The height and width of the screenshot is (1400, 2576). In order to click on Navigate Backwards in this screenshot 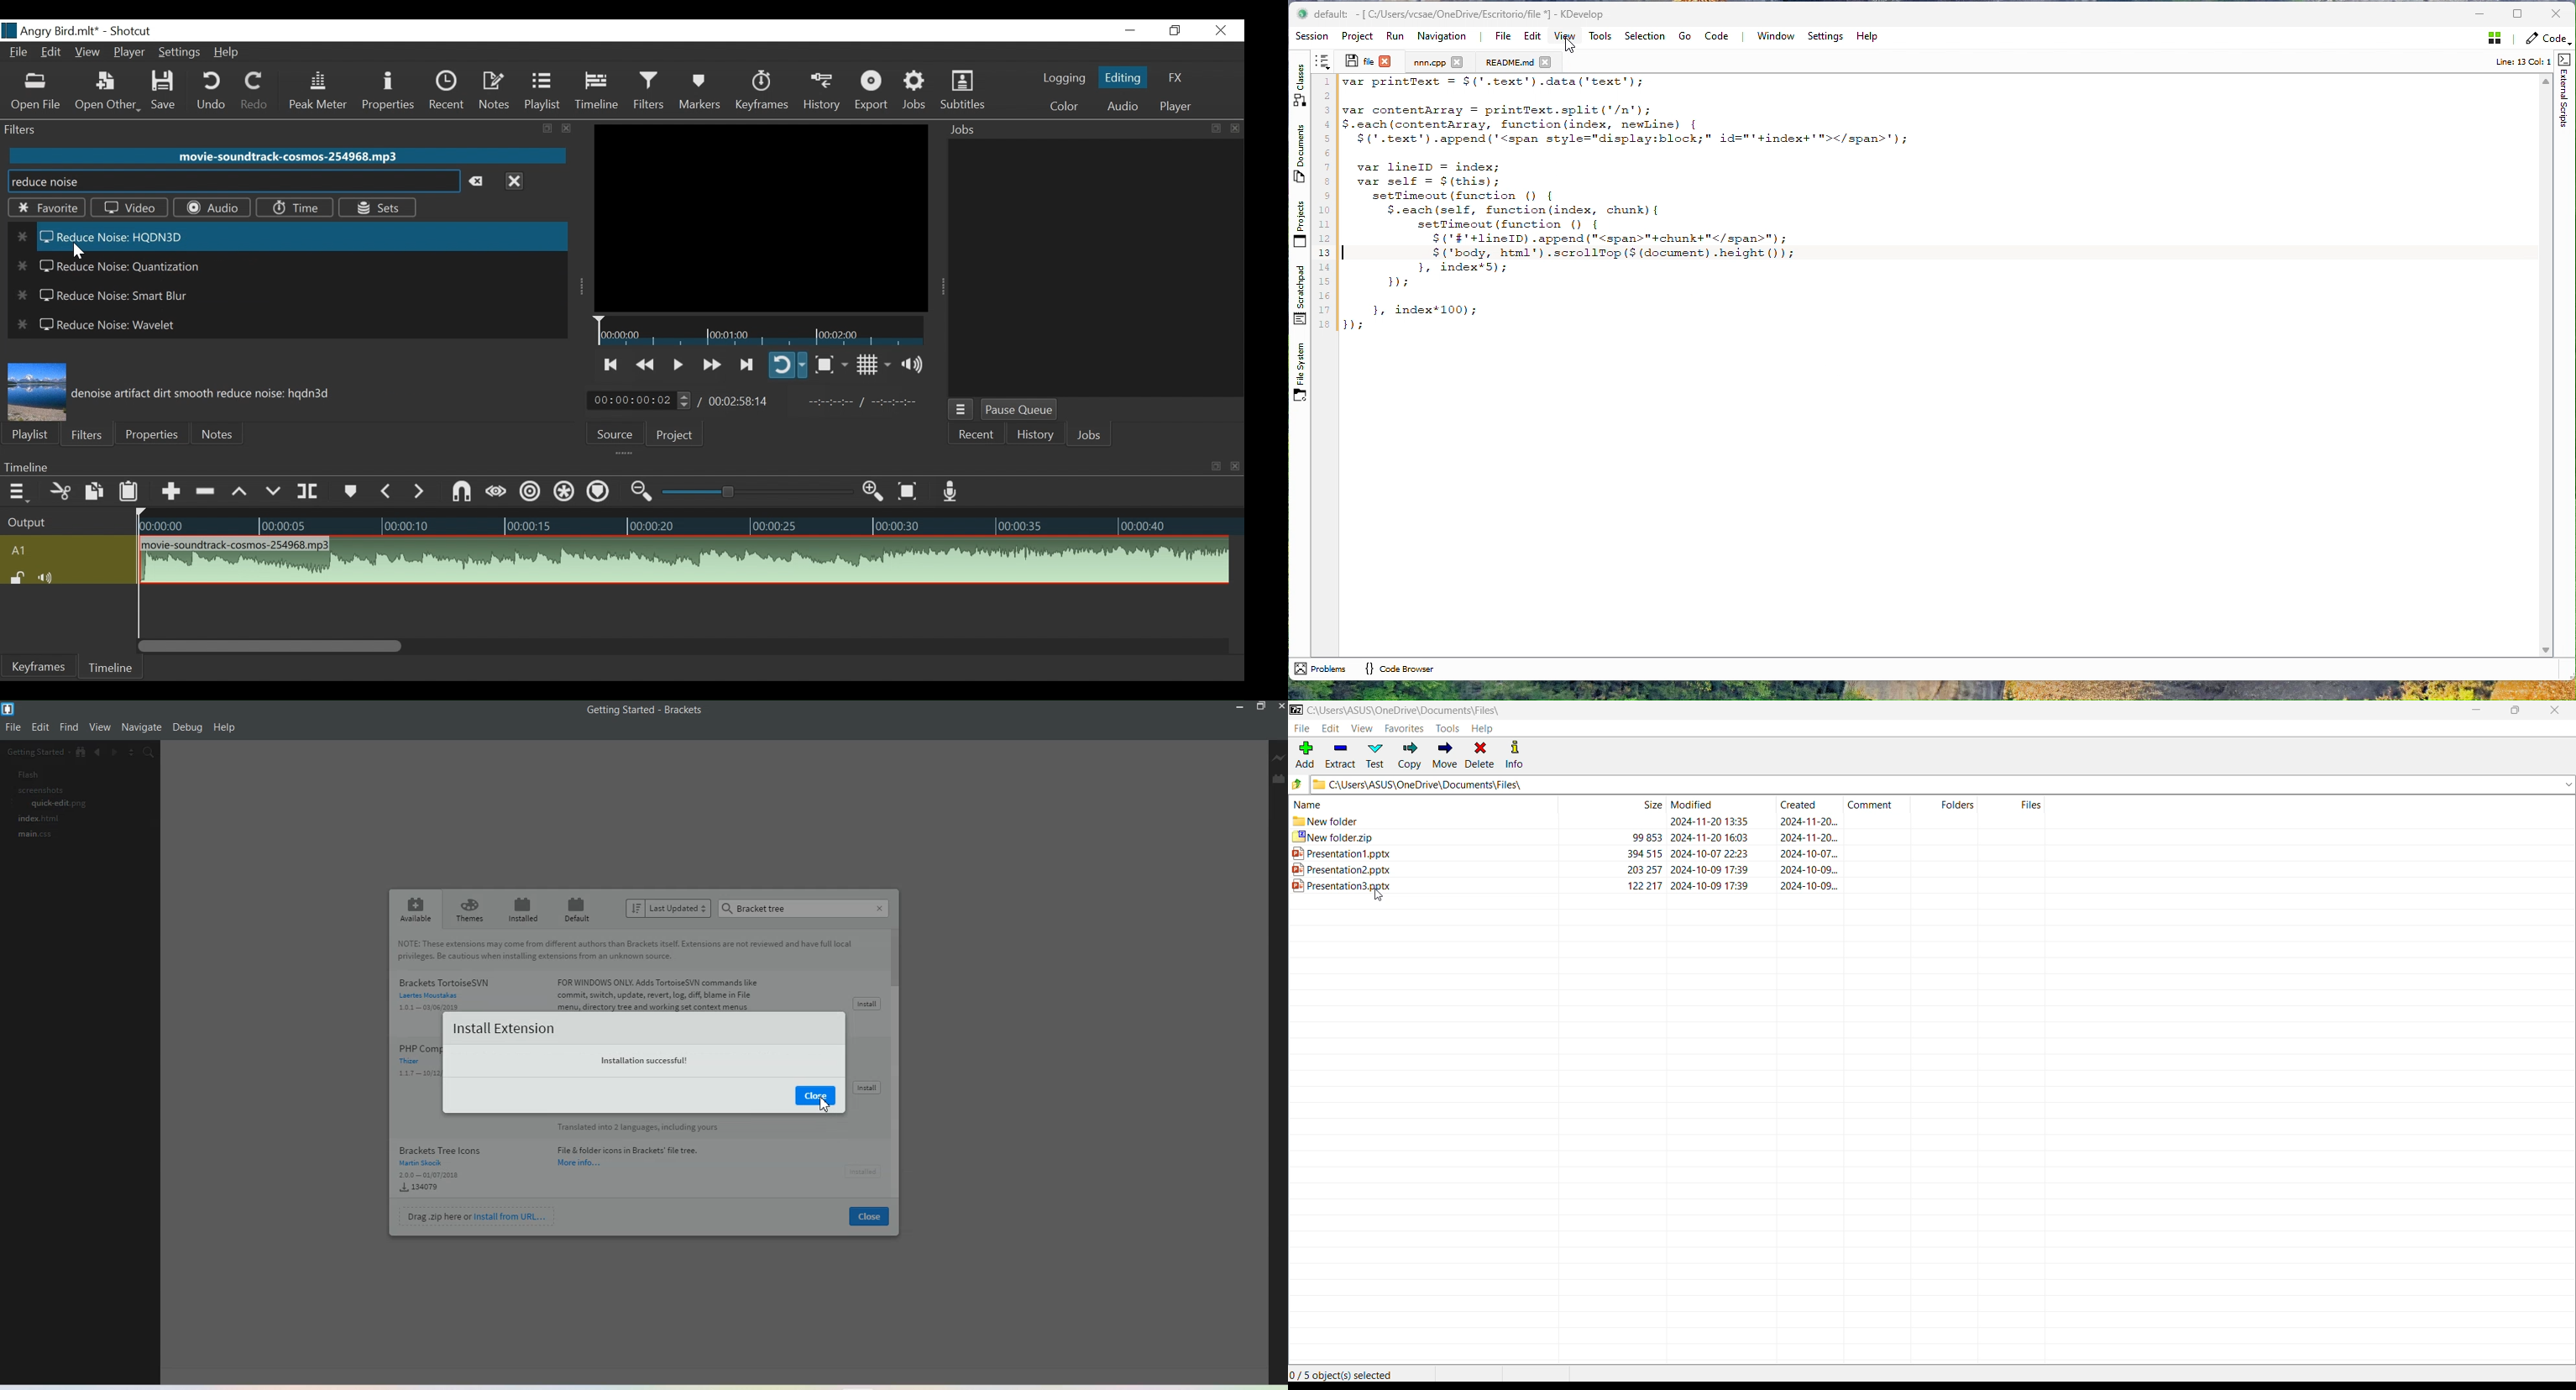, I will do `click(99, 754)`.